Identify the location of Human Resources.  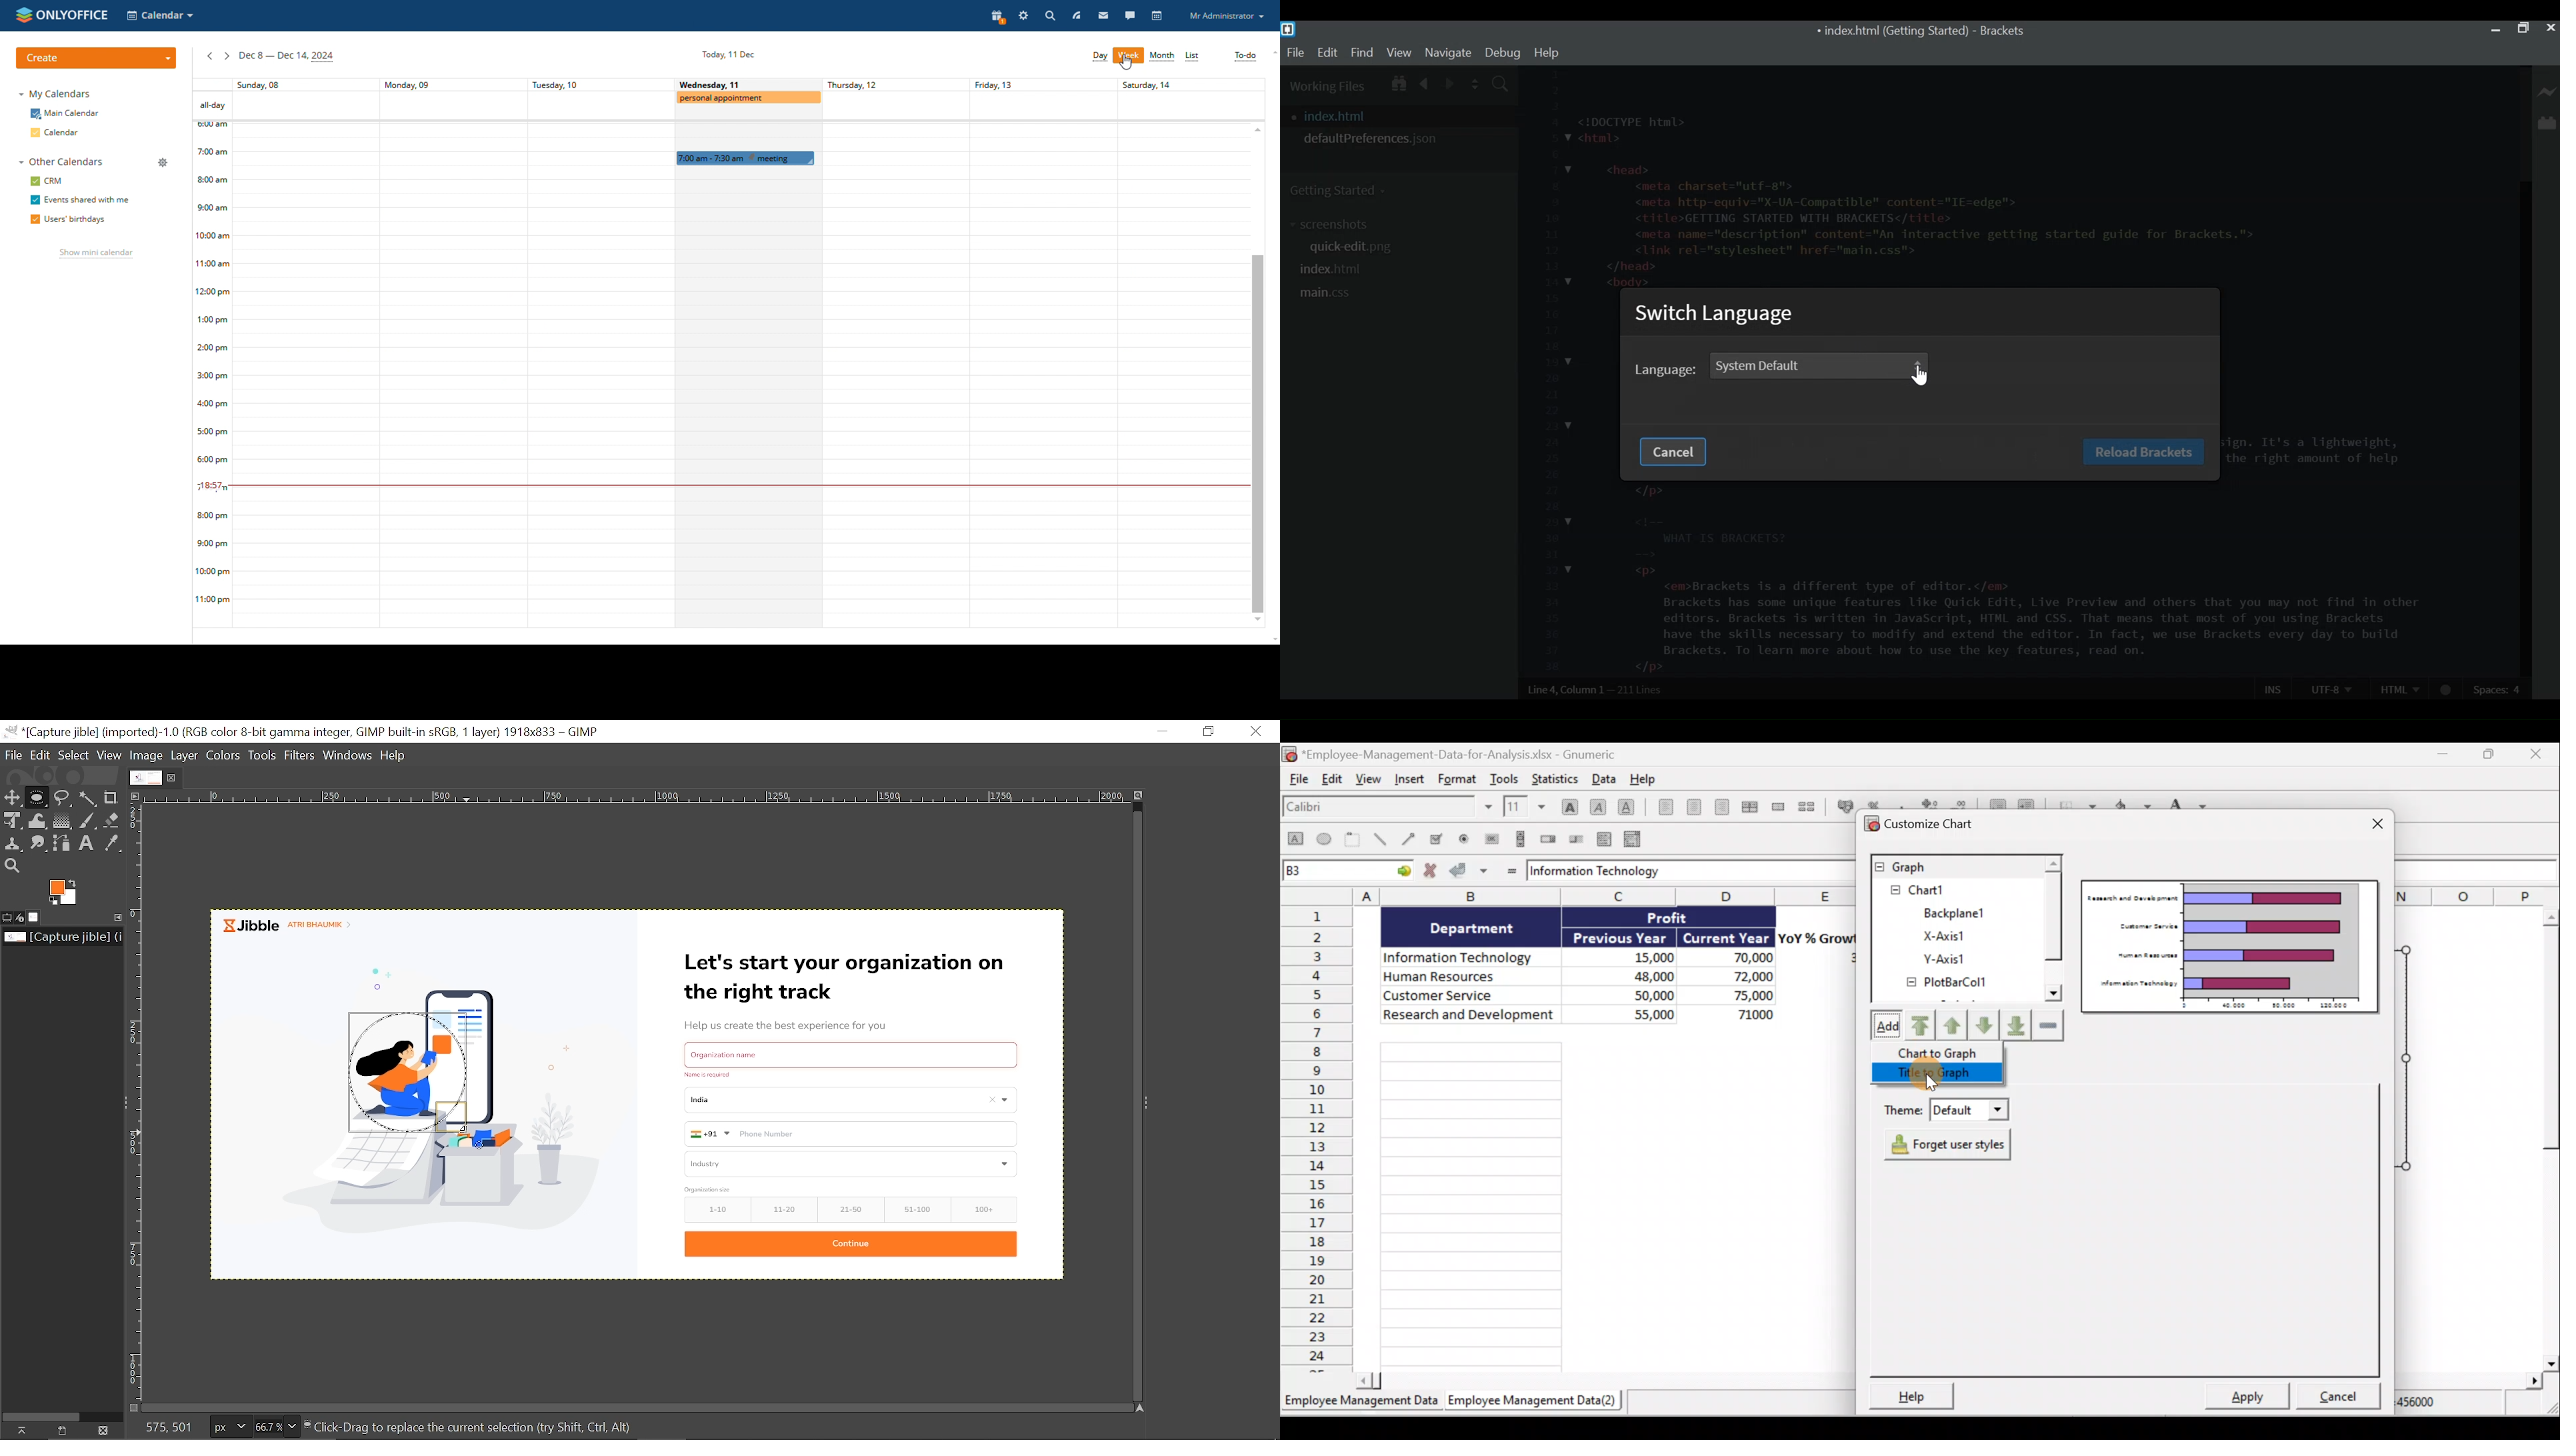
(1465, 977).